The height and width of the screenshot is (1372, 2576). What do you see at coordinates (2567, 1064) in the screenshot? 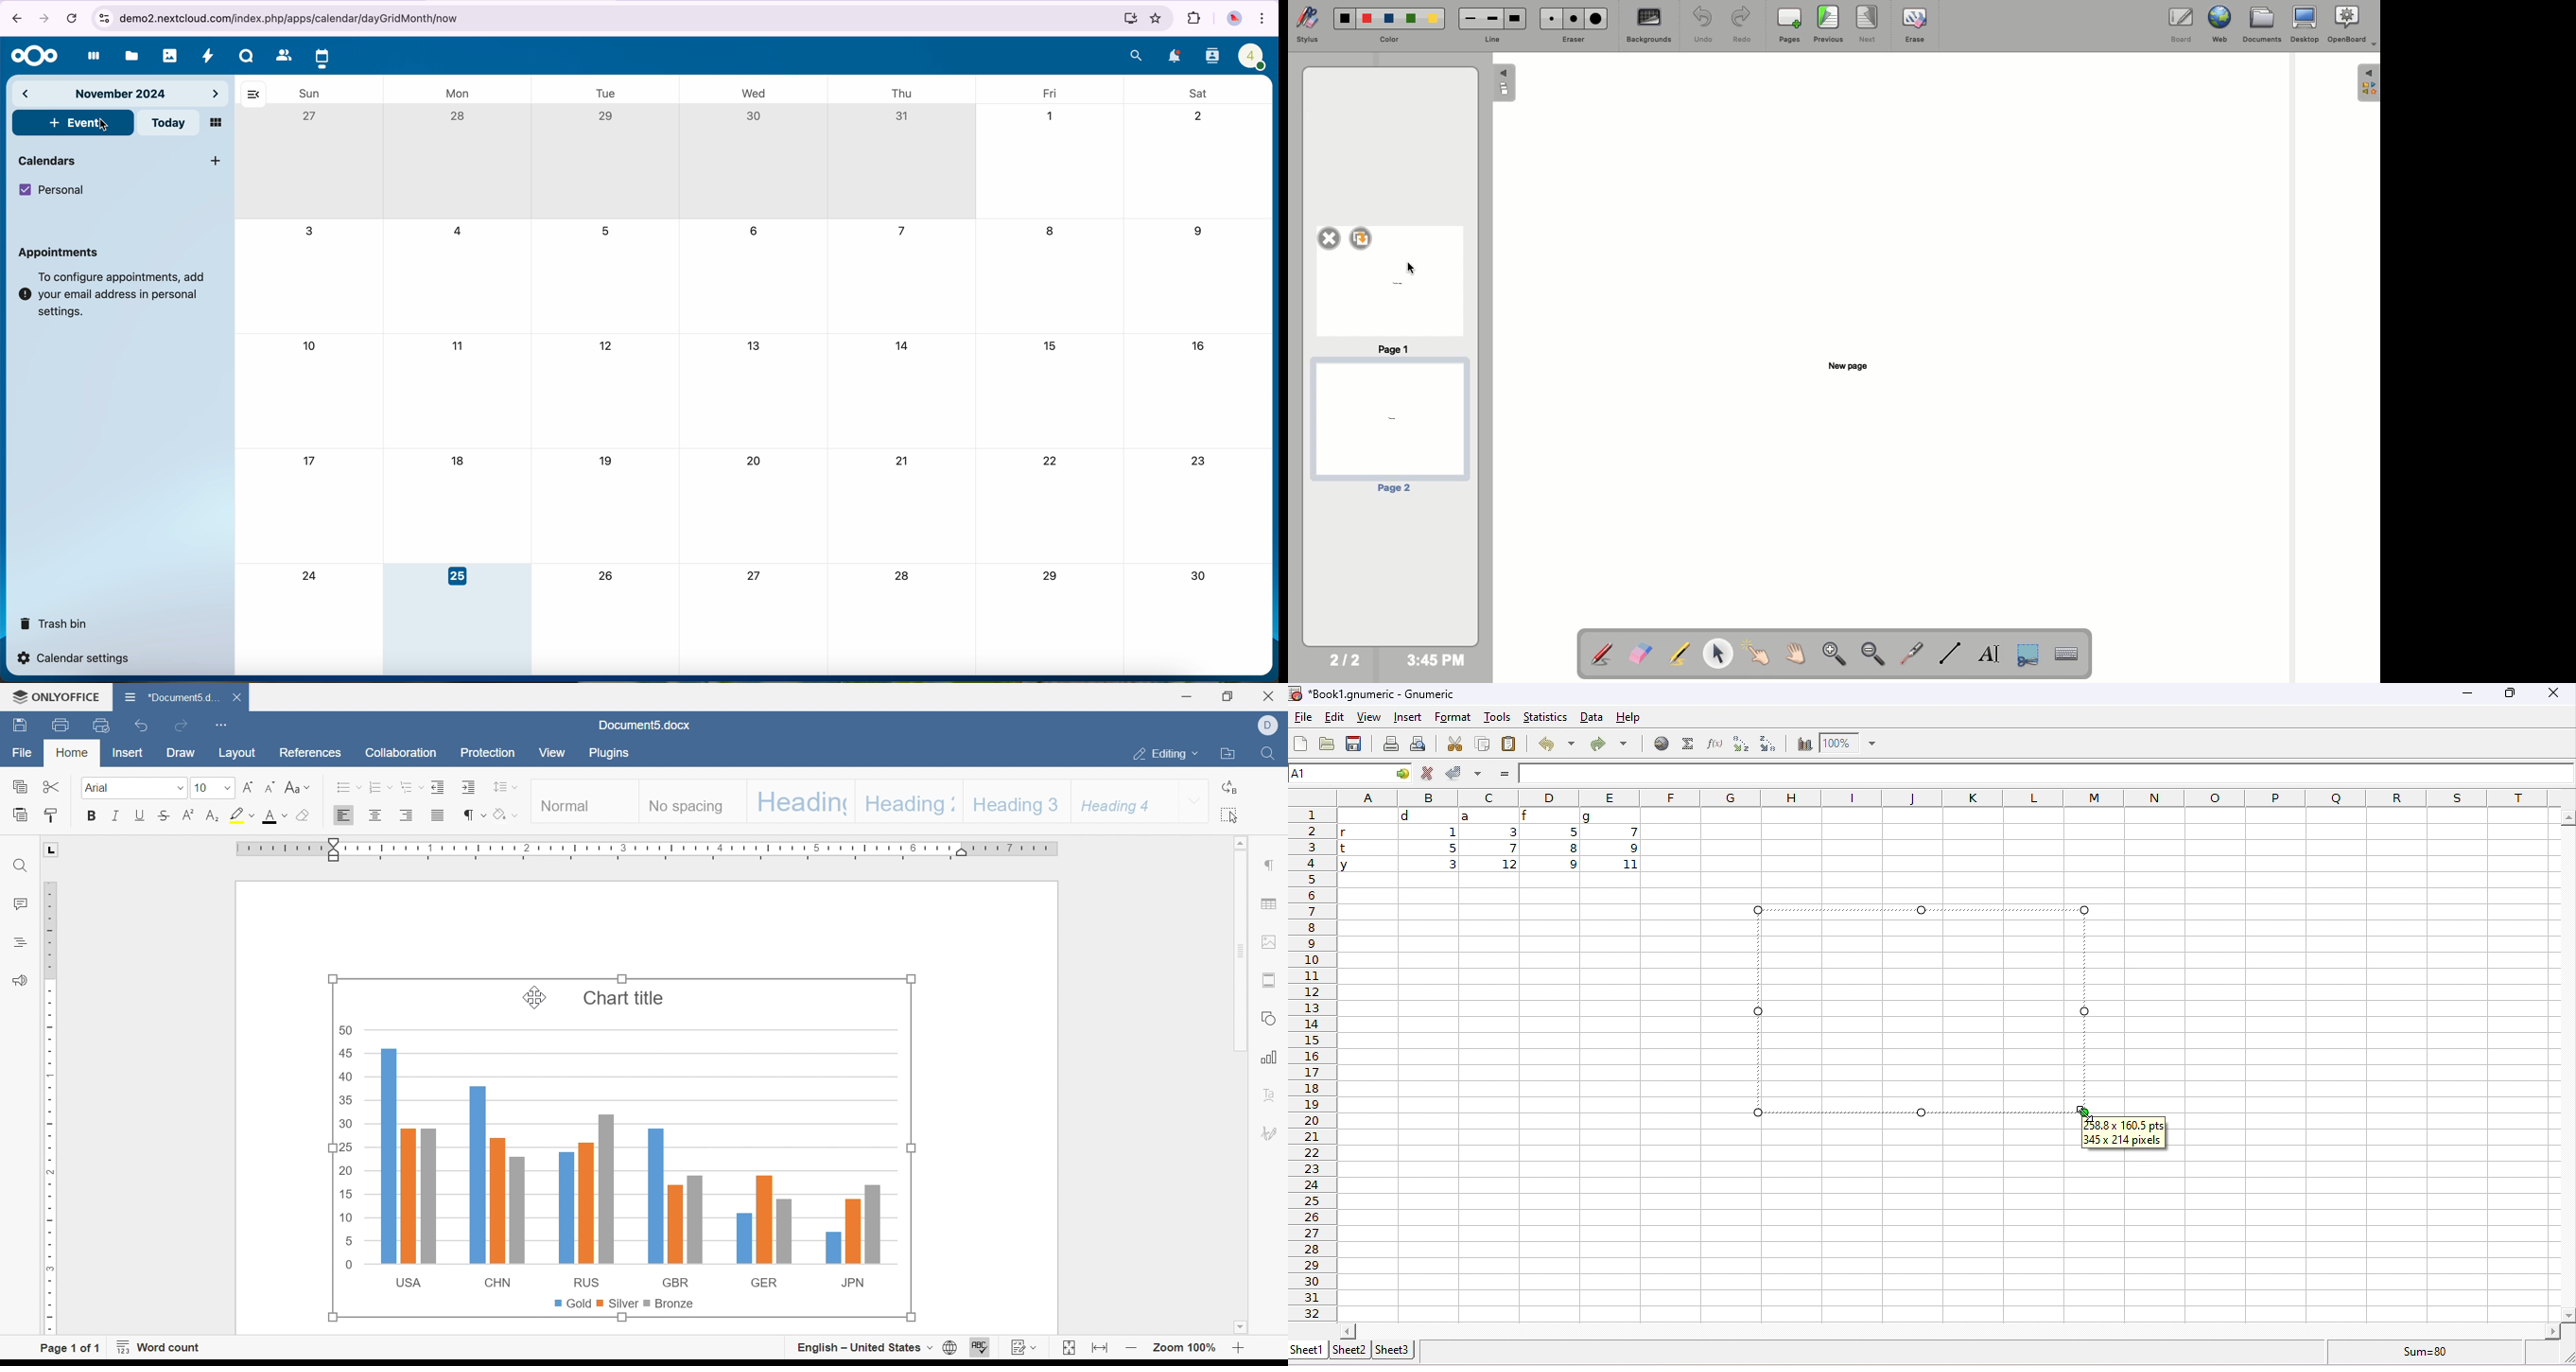
I see `vertical slider` at bounding box center [2567, 1064].